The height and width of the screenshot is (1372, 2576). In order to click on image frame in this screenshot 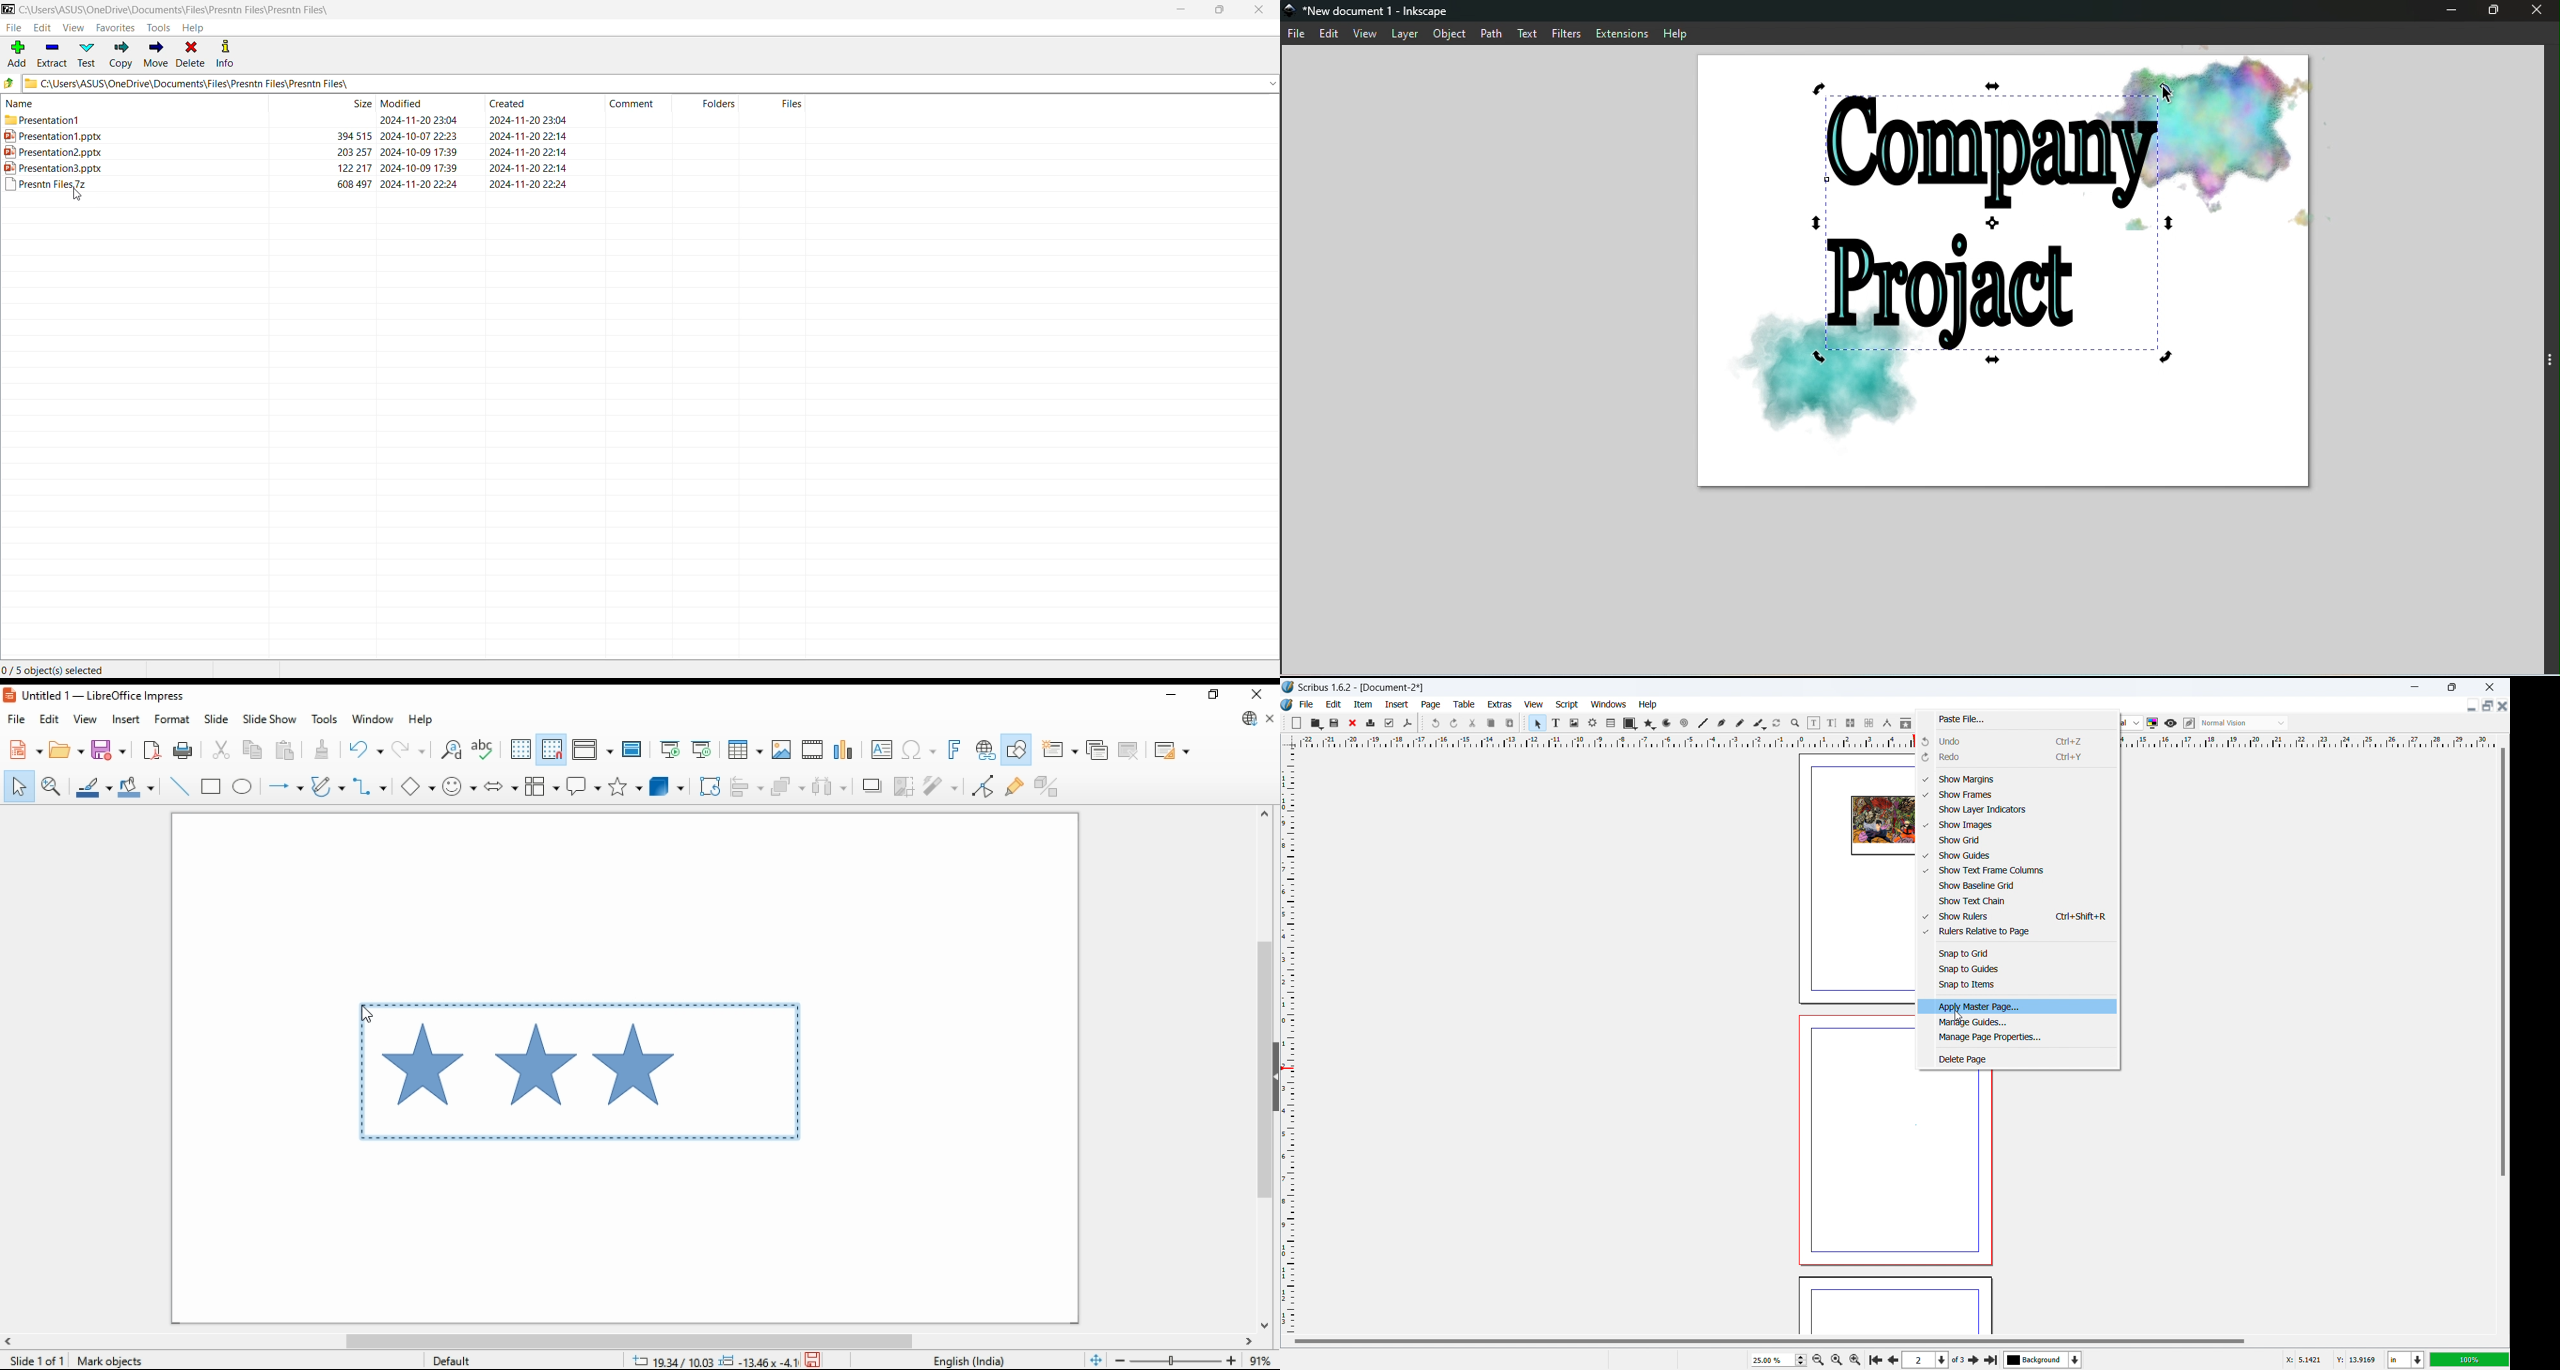, I will do `click(1574, 723)`.